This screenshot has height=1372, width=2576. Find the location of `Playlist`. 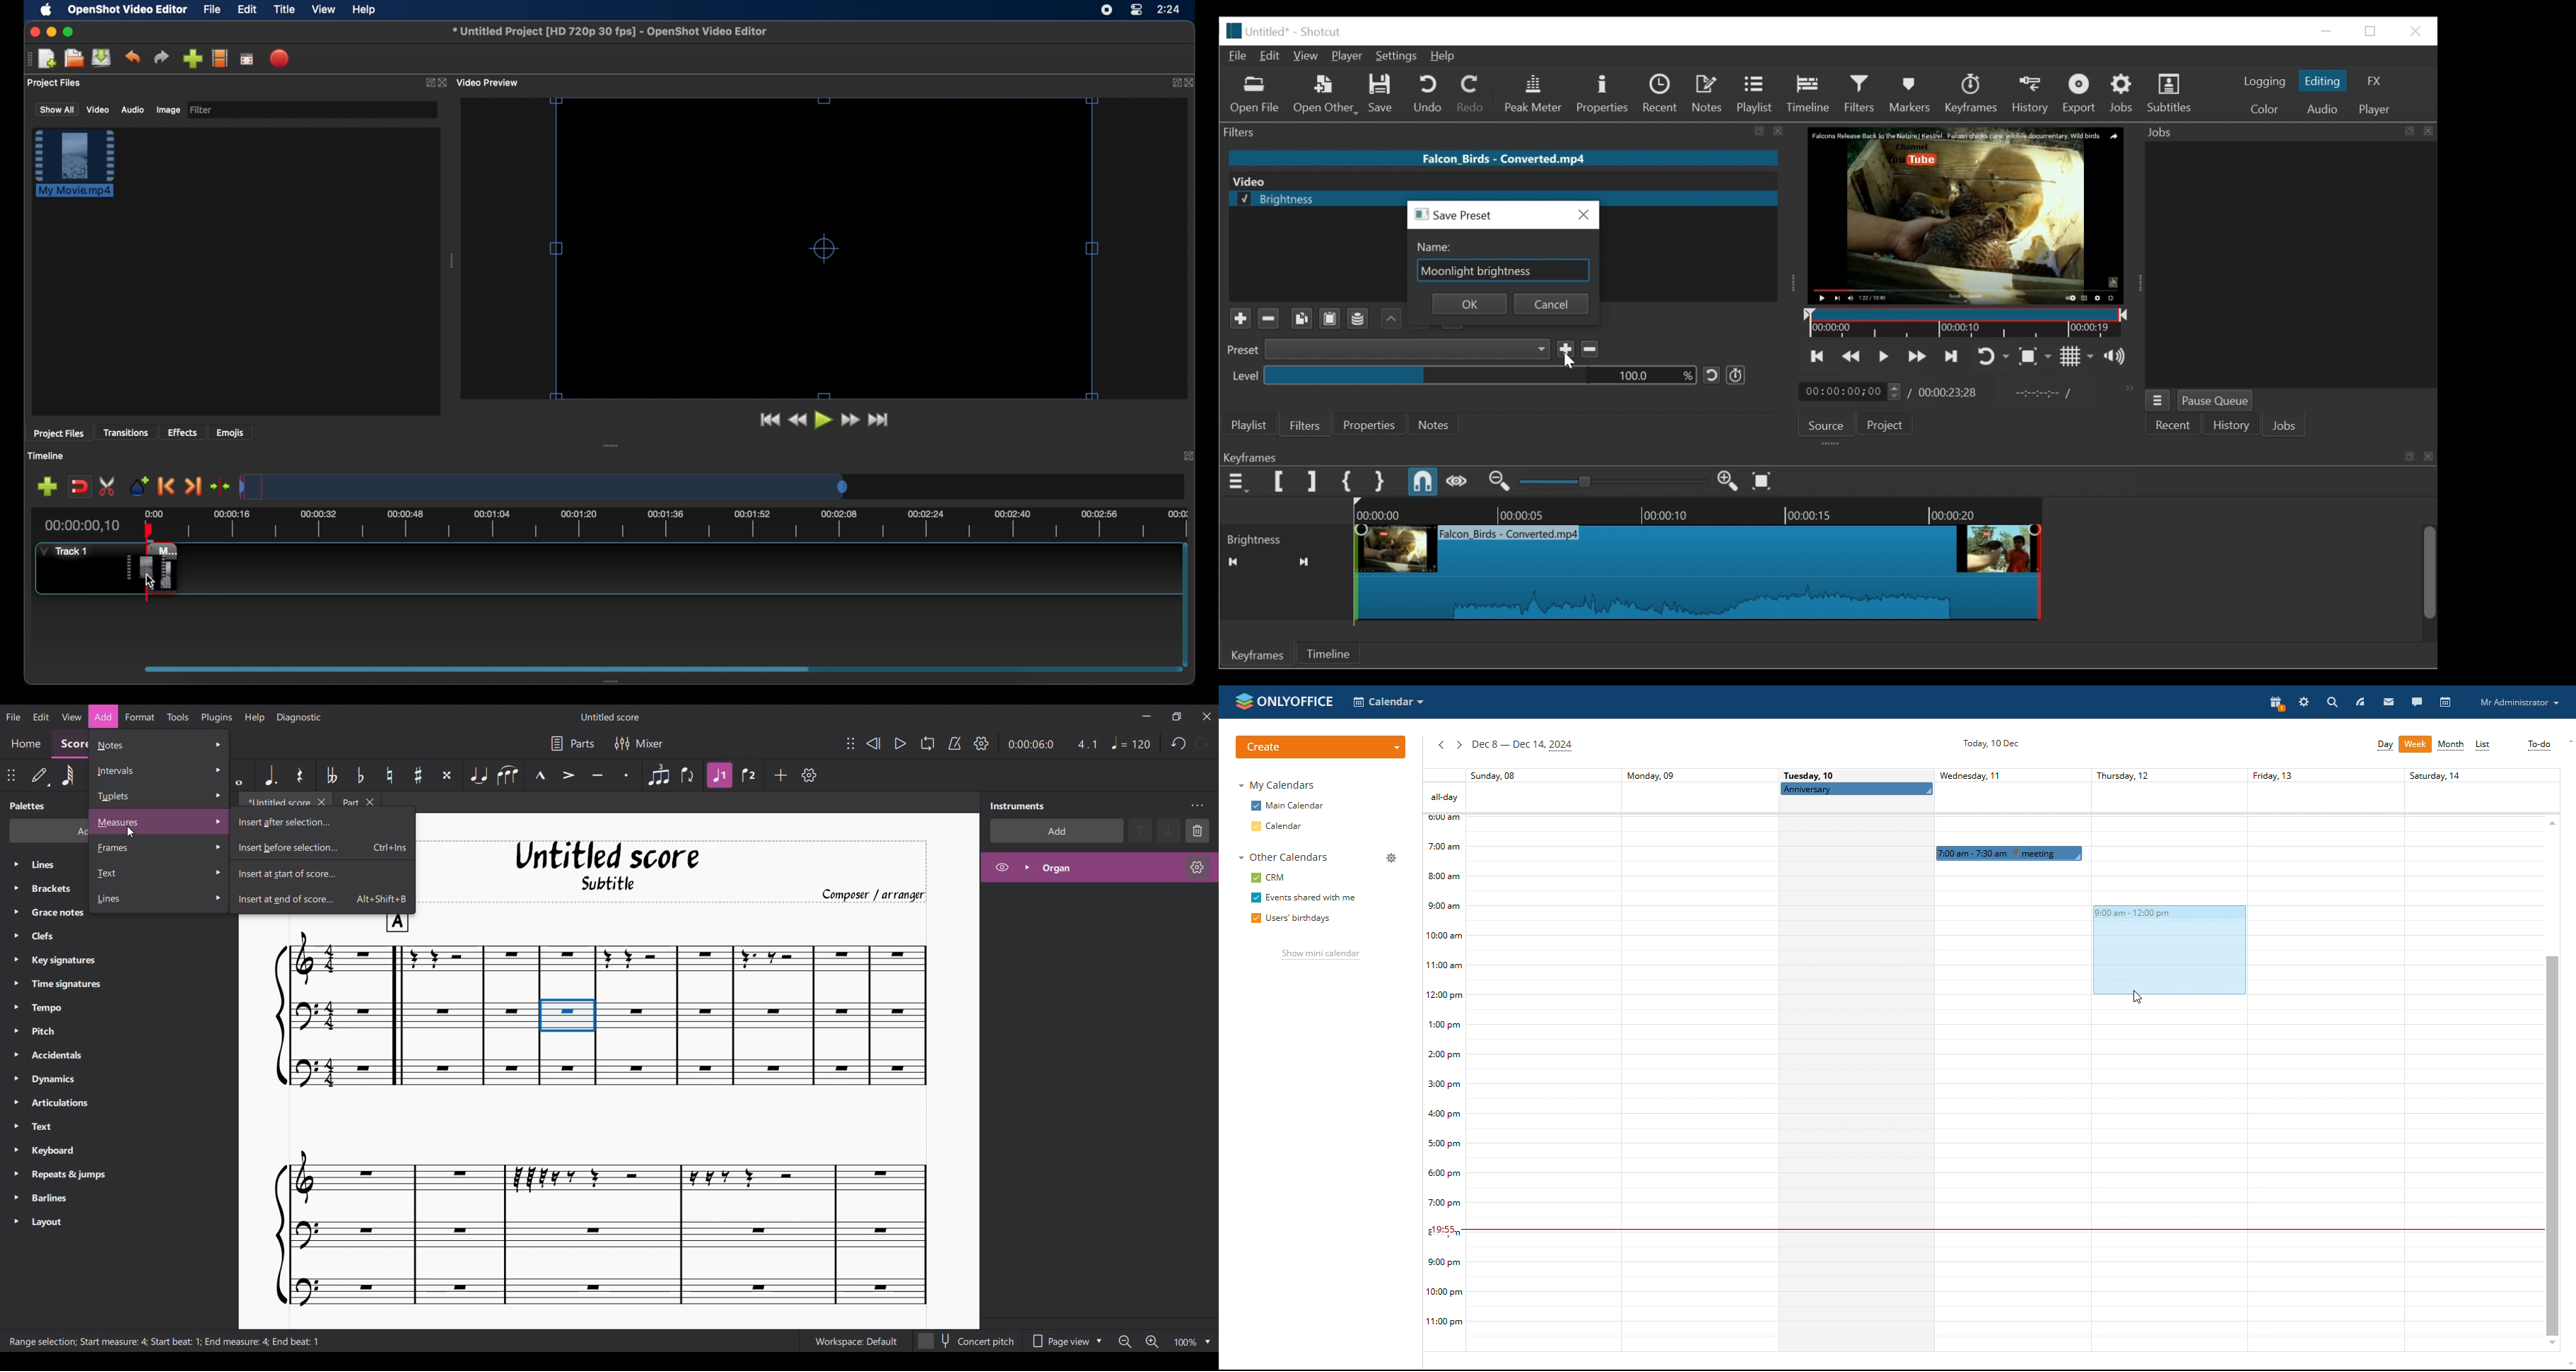

Playlist is located at coordinates (1755, 95).